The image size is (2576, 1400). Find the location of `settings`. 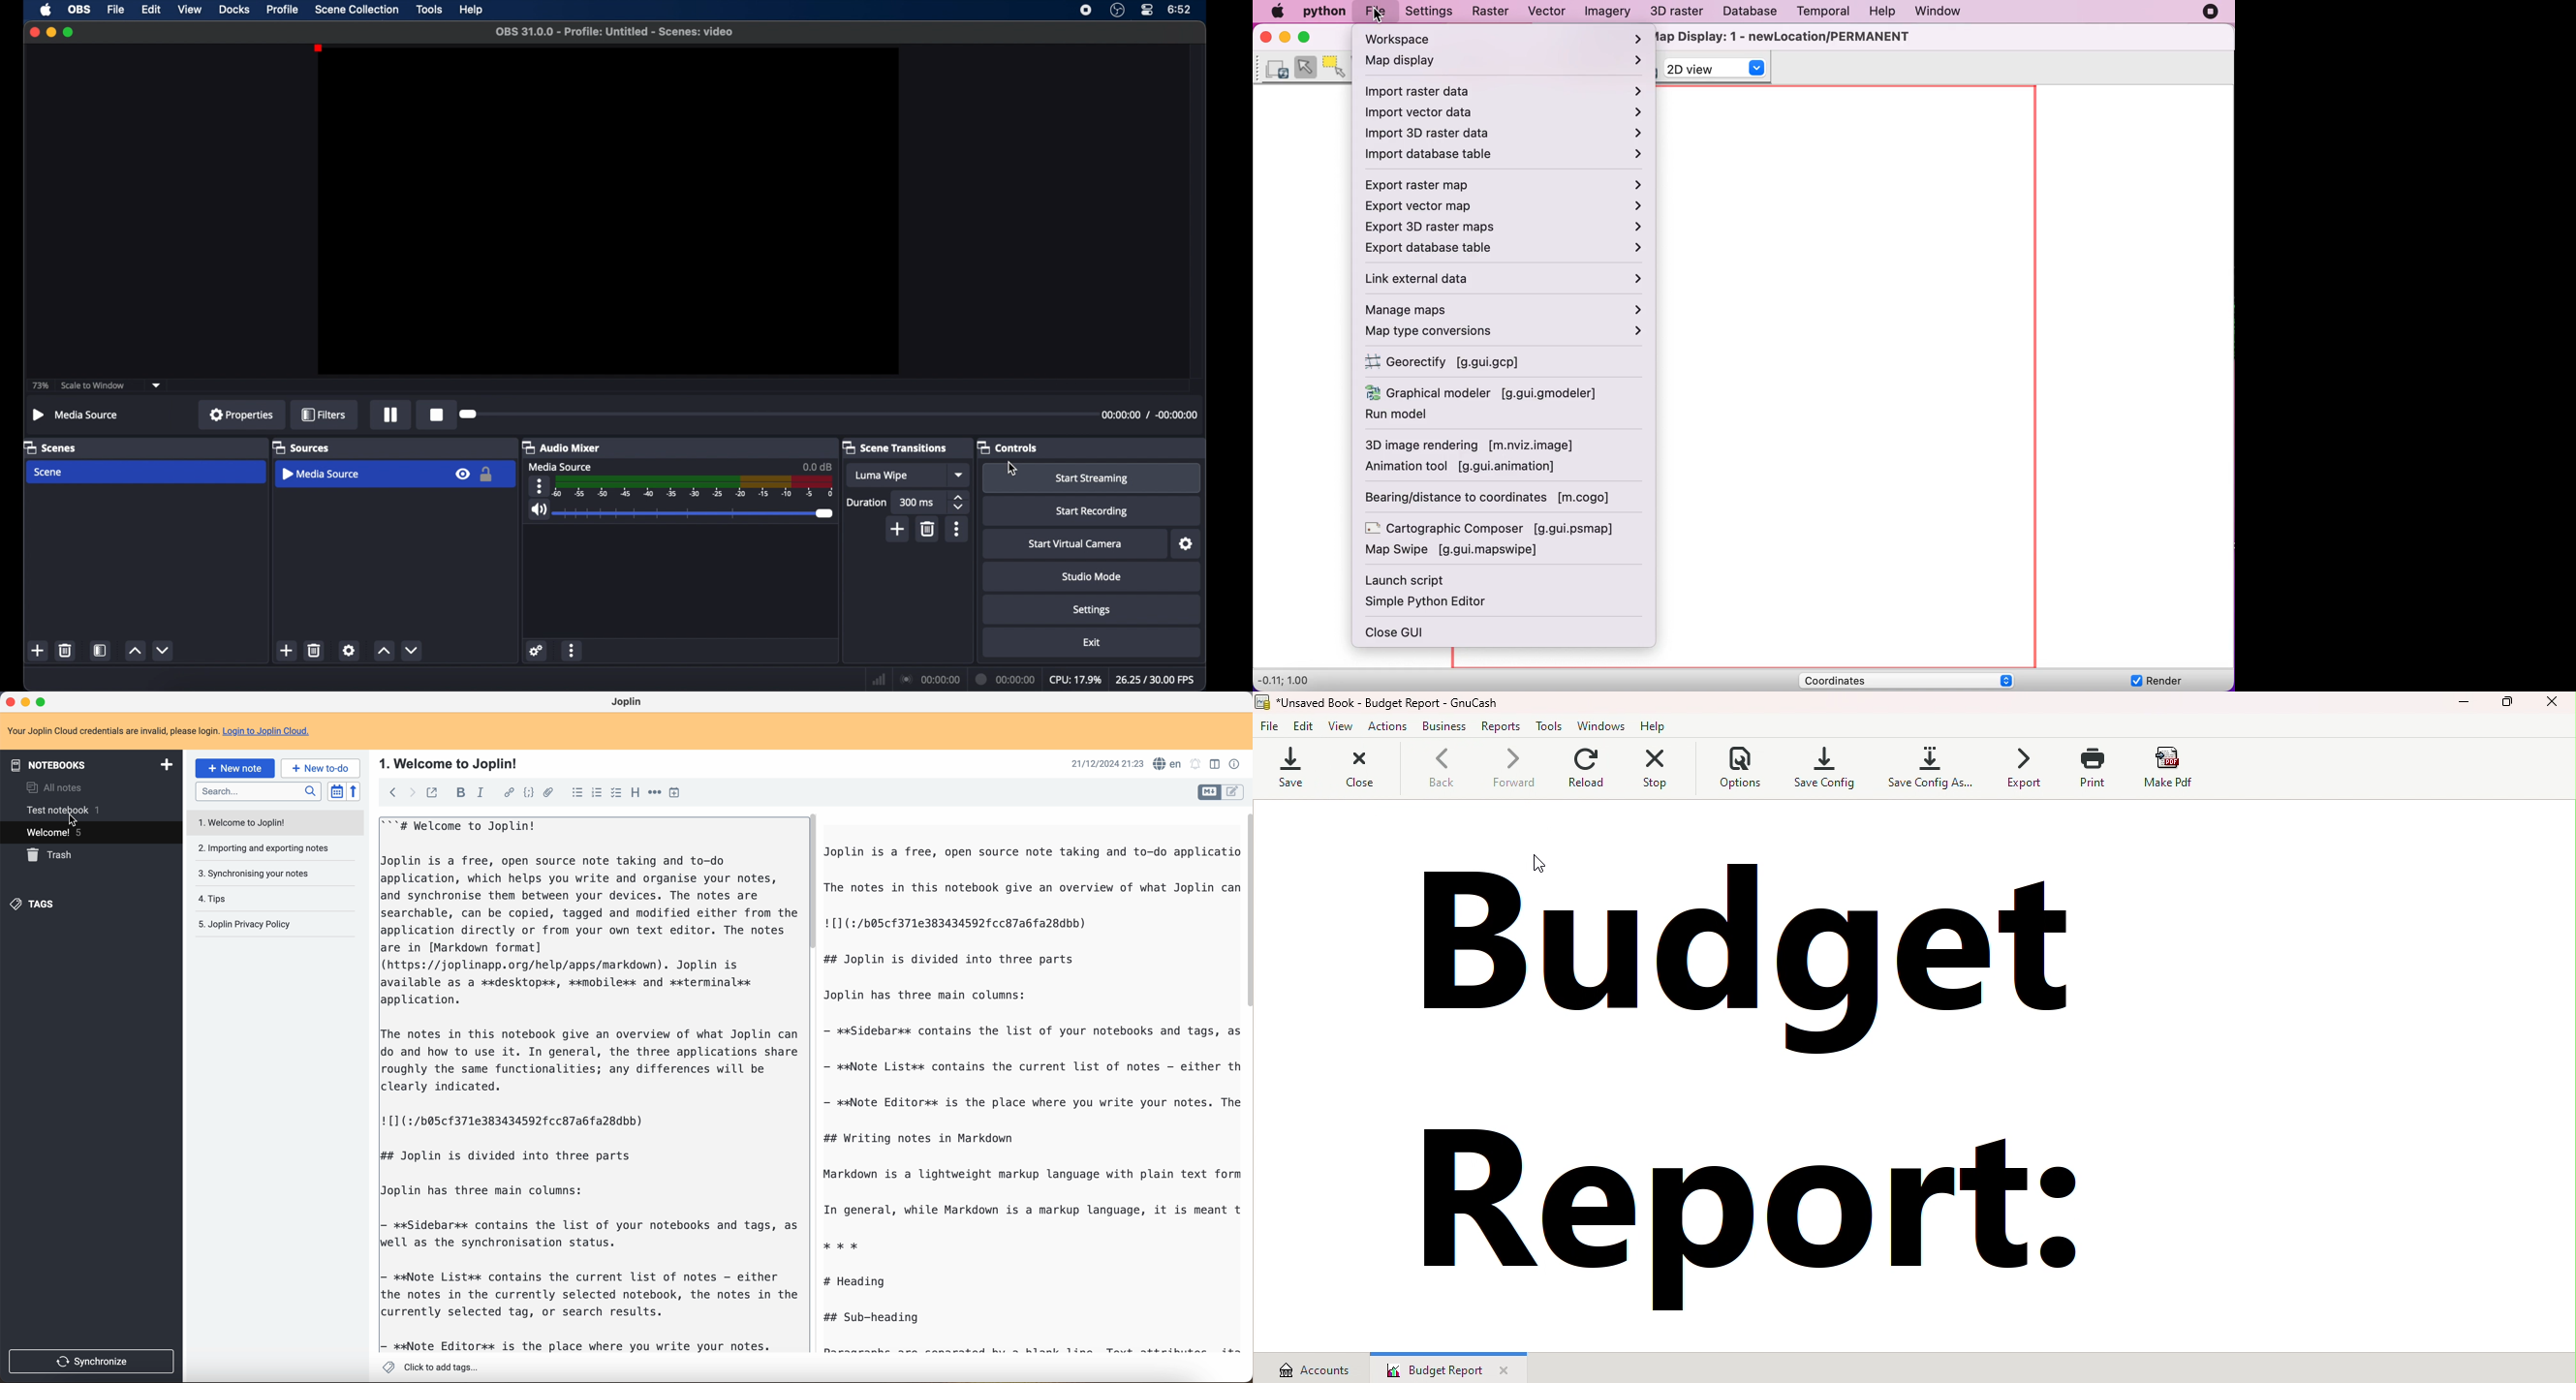

settings is located at coordinates (349, 651).